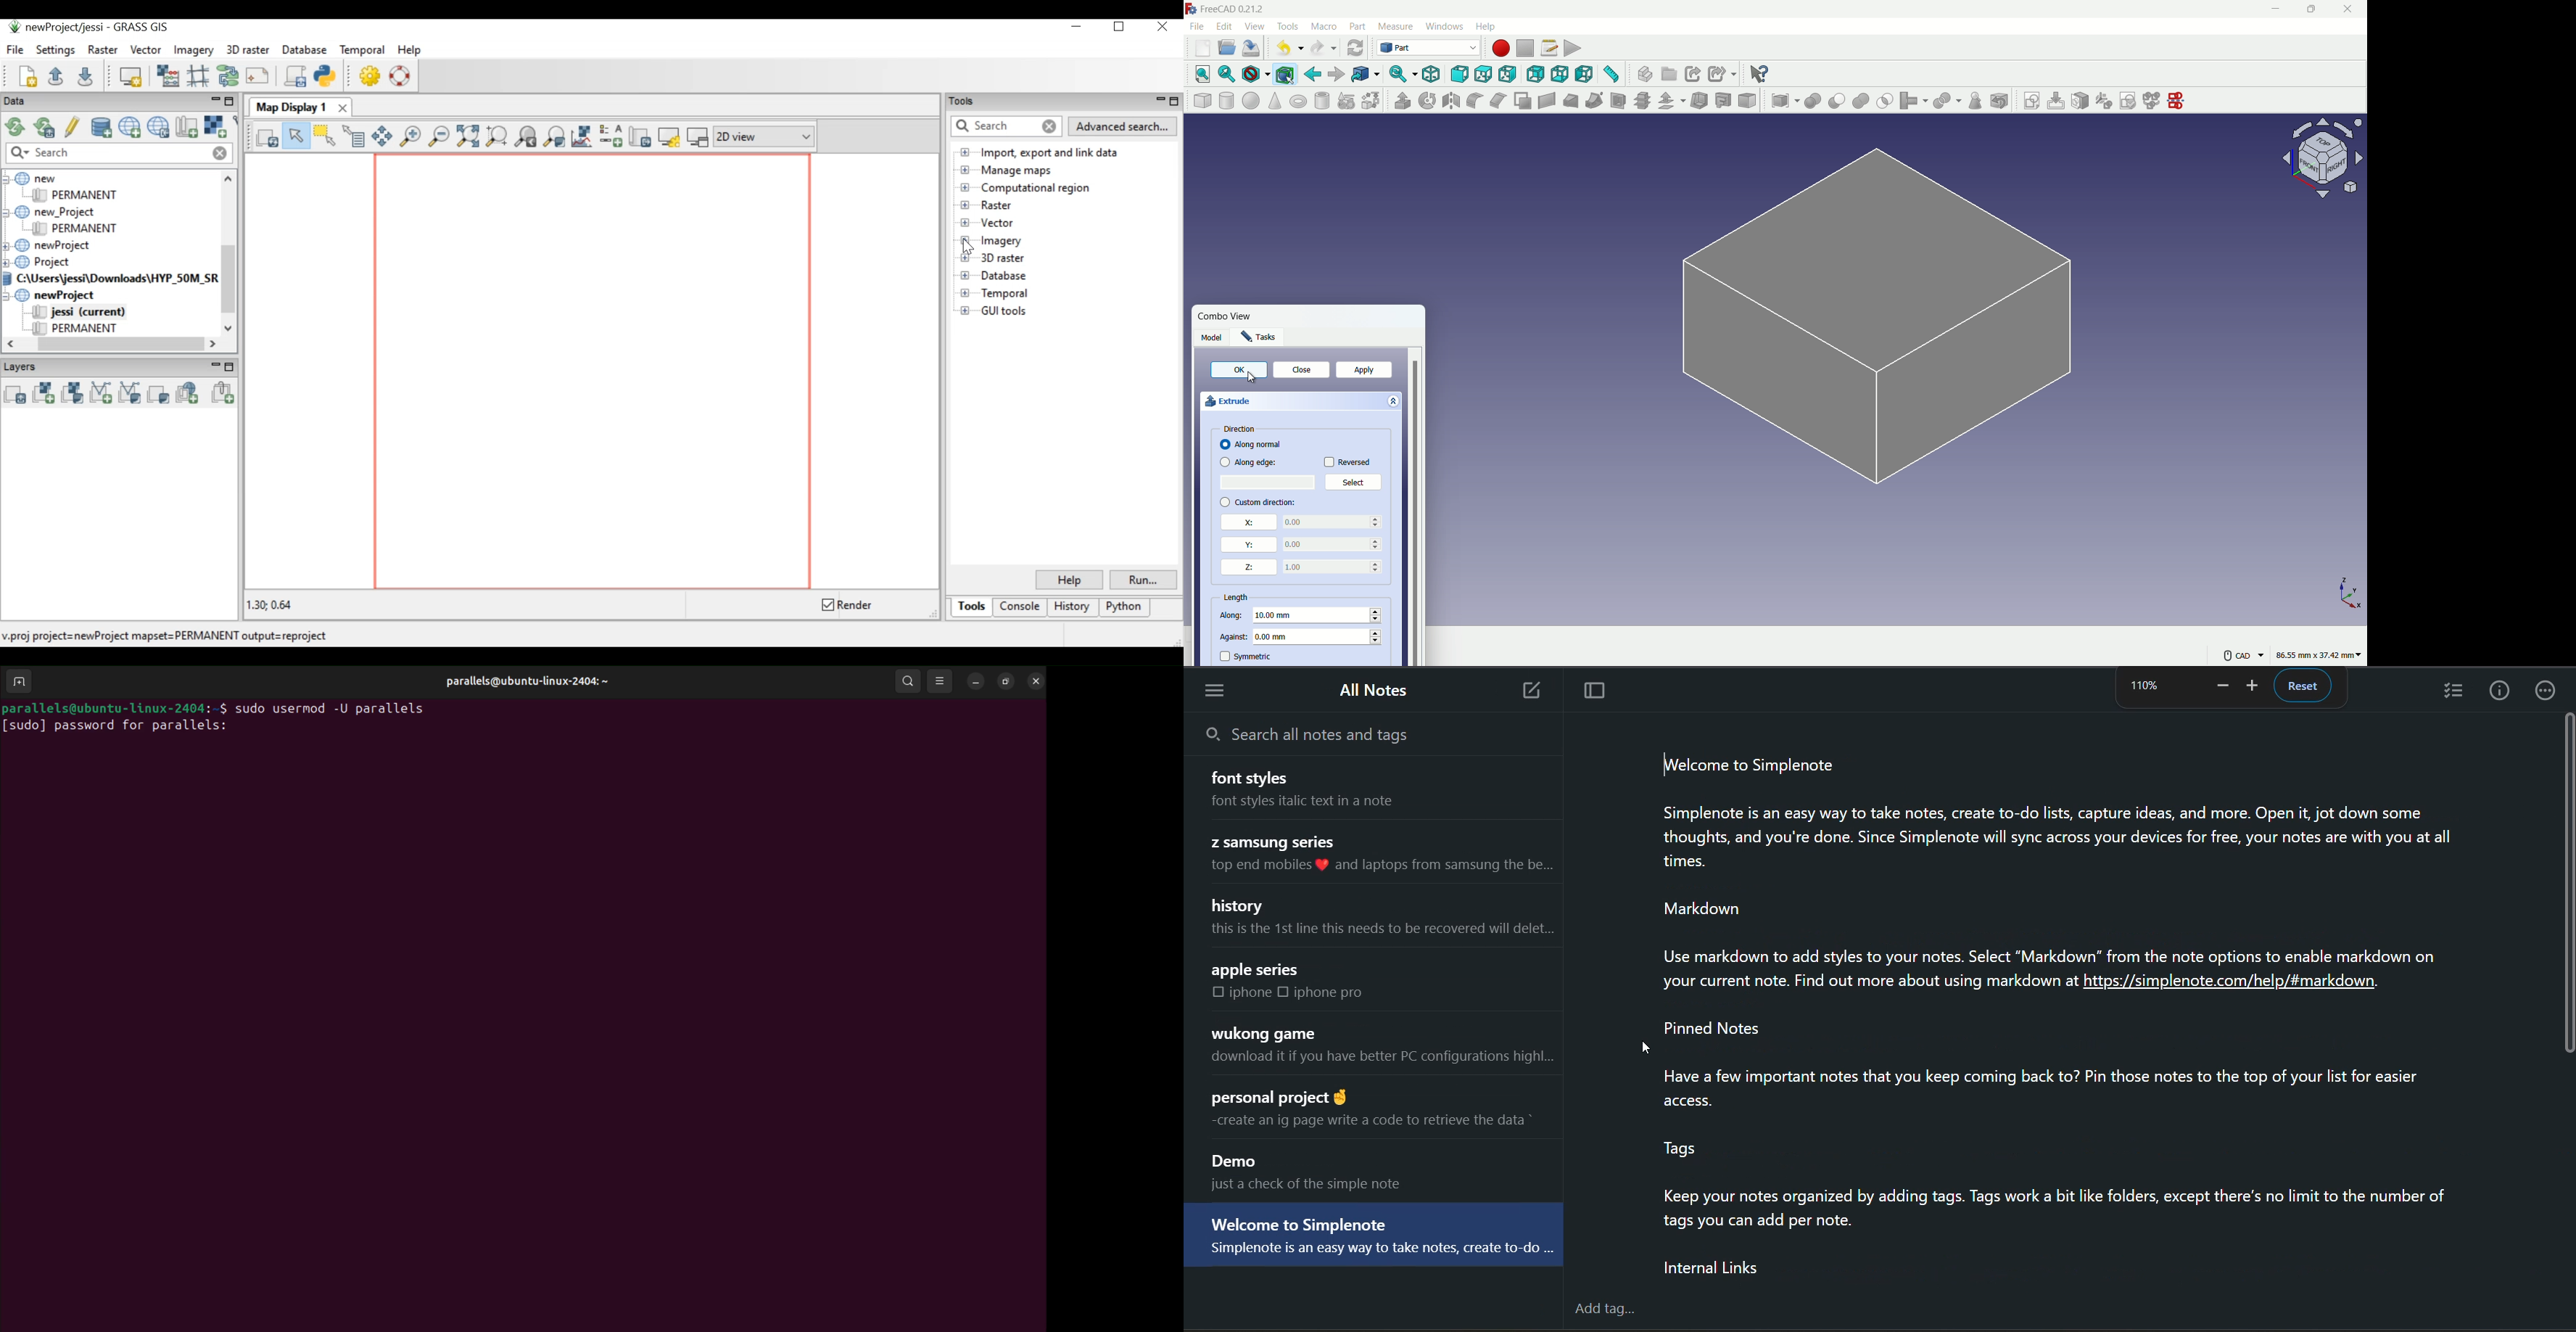 Image resolution: width=2576 pixels, height=1344 pixels. What do you see at coordinates (1535, 689) in the screenshot?
I see `add new note` at bounding box center [1535, 689].